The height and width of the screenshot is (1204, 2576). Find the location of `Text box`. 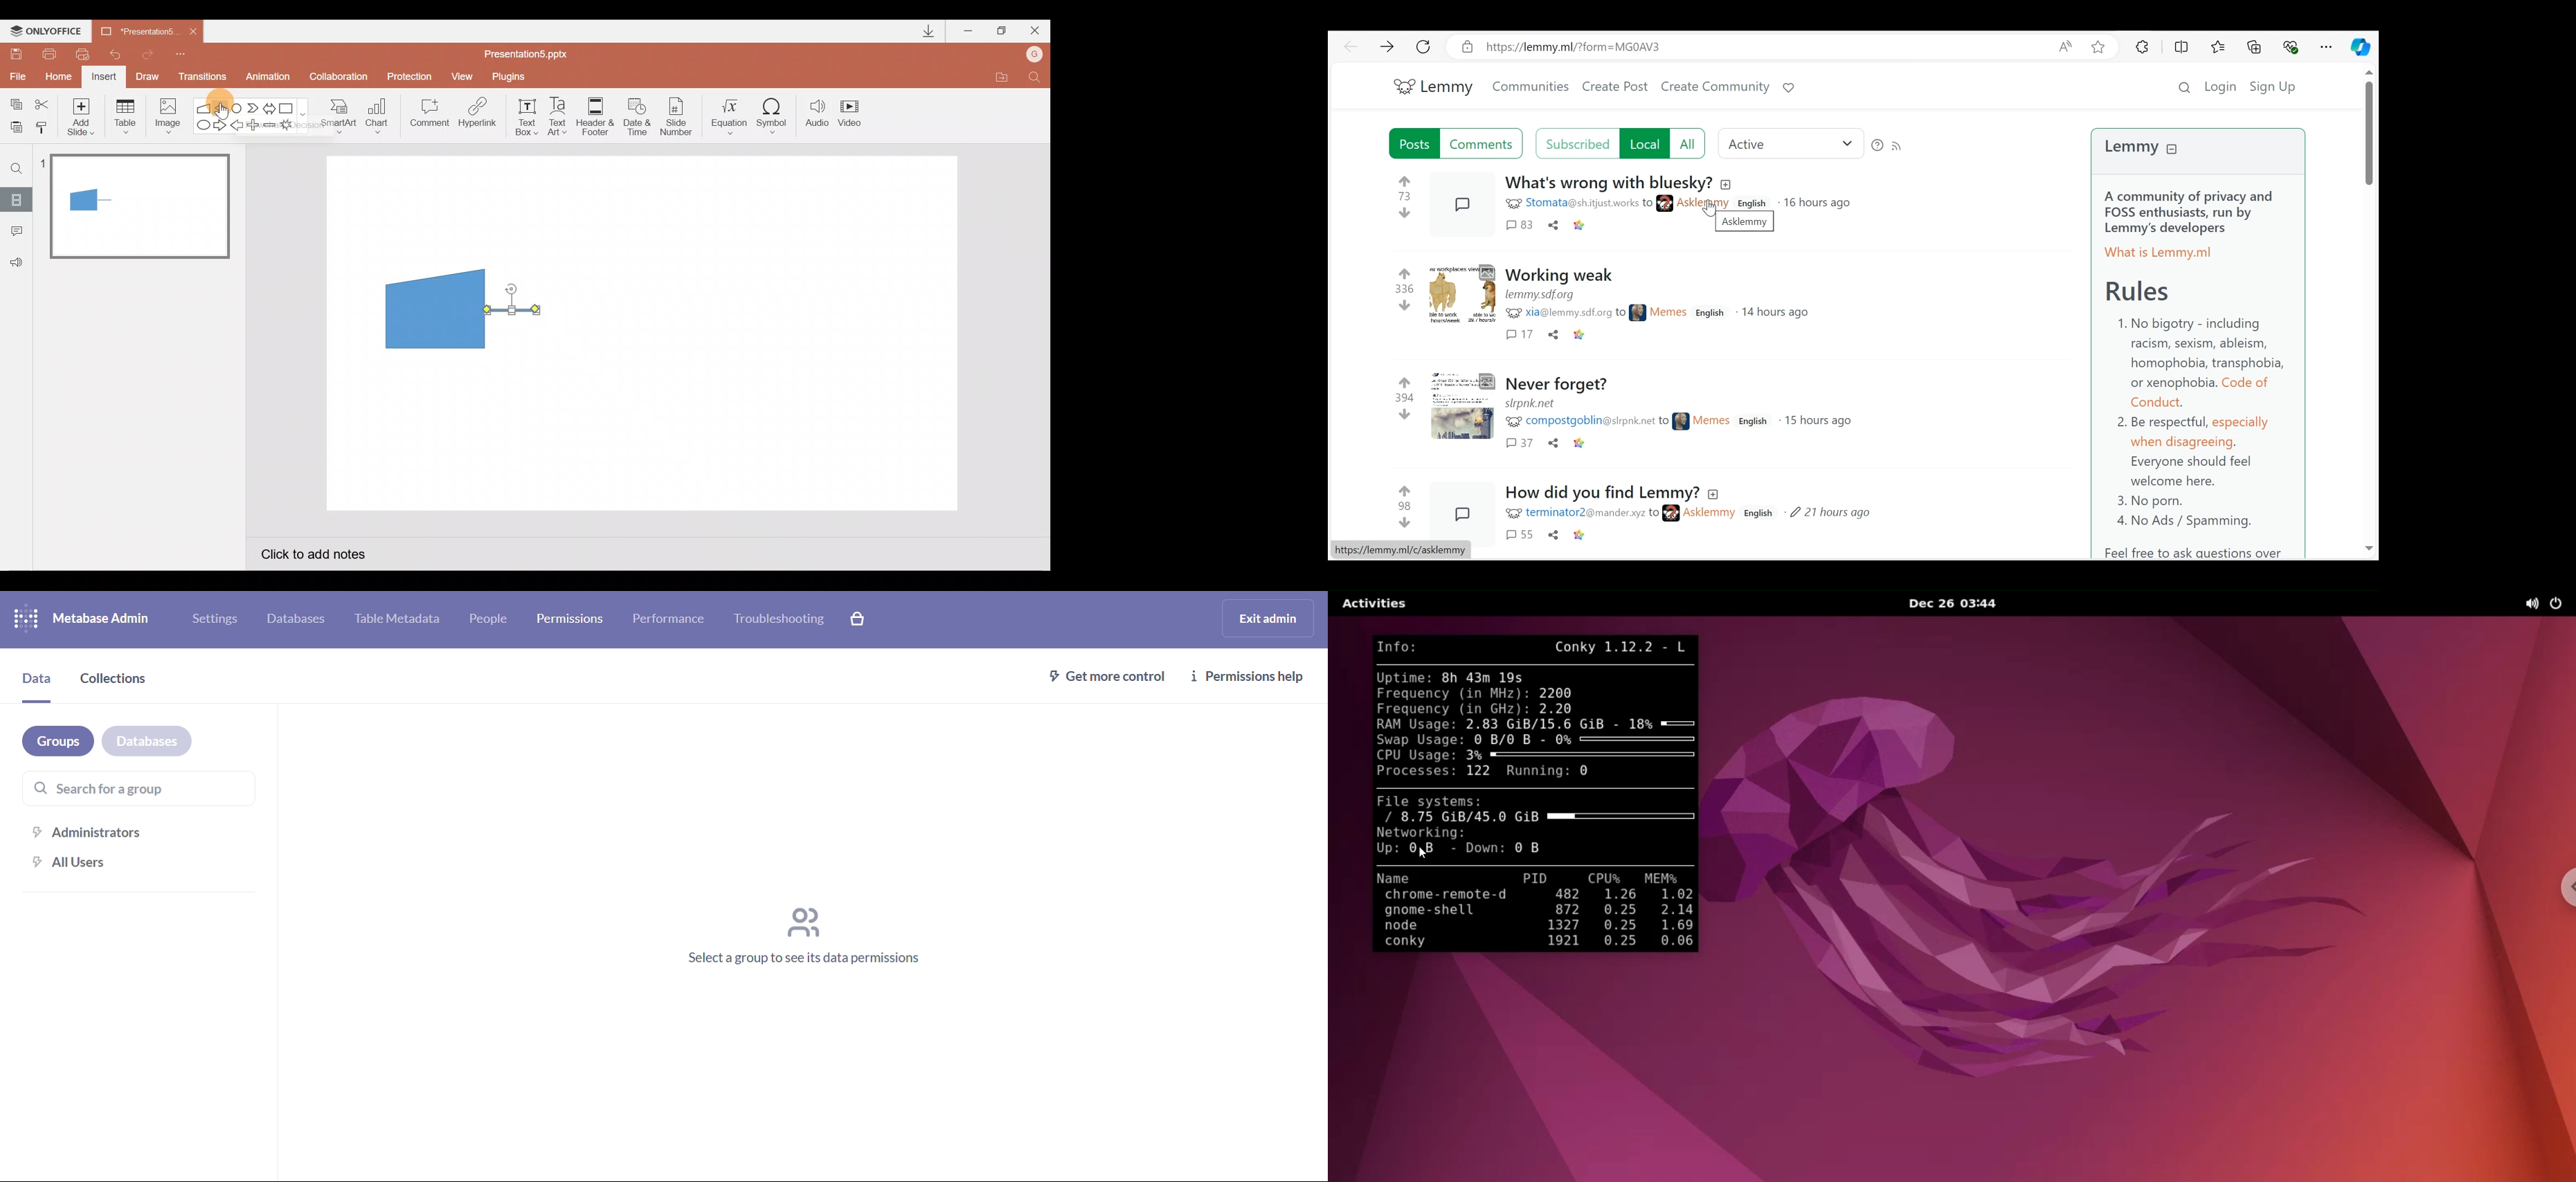

Text box is located at coordinates (523, 115).